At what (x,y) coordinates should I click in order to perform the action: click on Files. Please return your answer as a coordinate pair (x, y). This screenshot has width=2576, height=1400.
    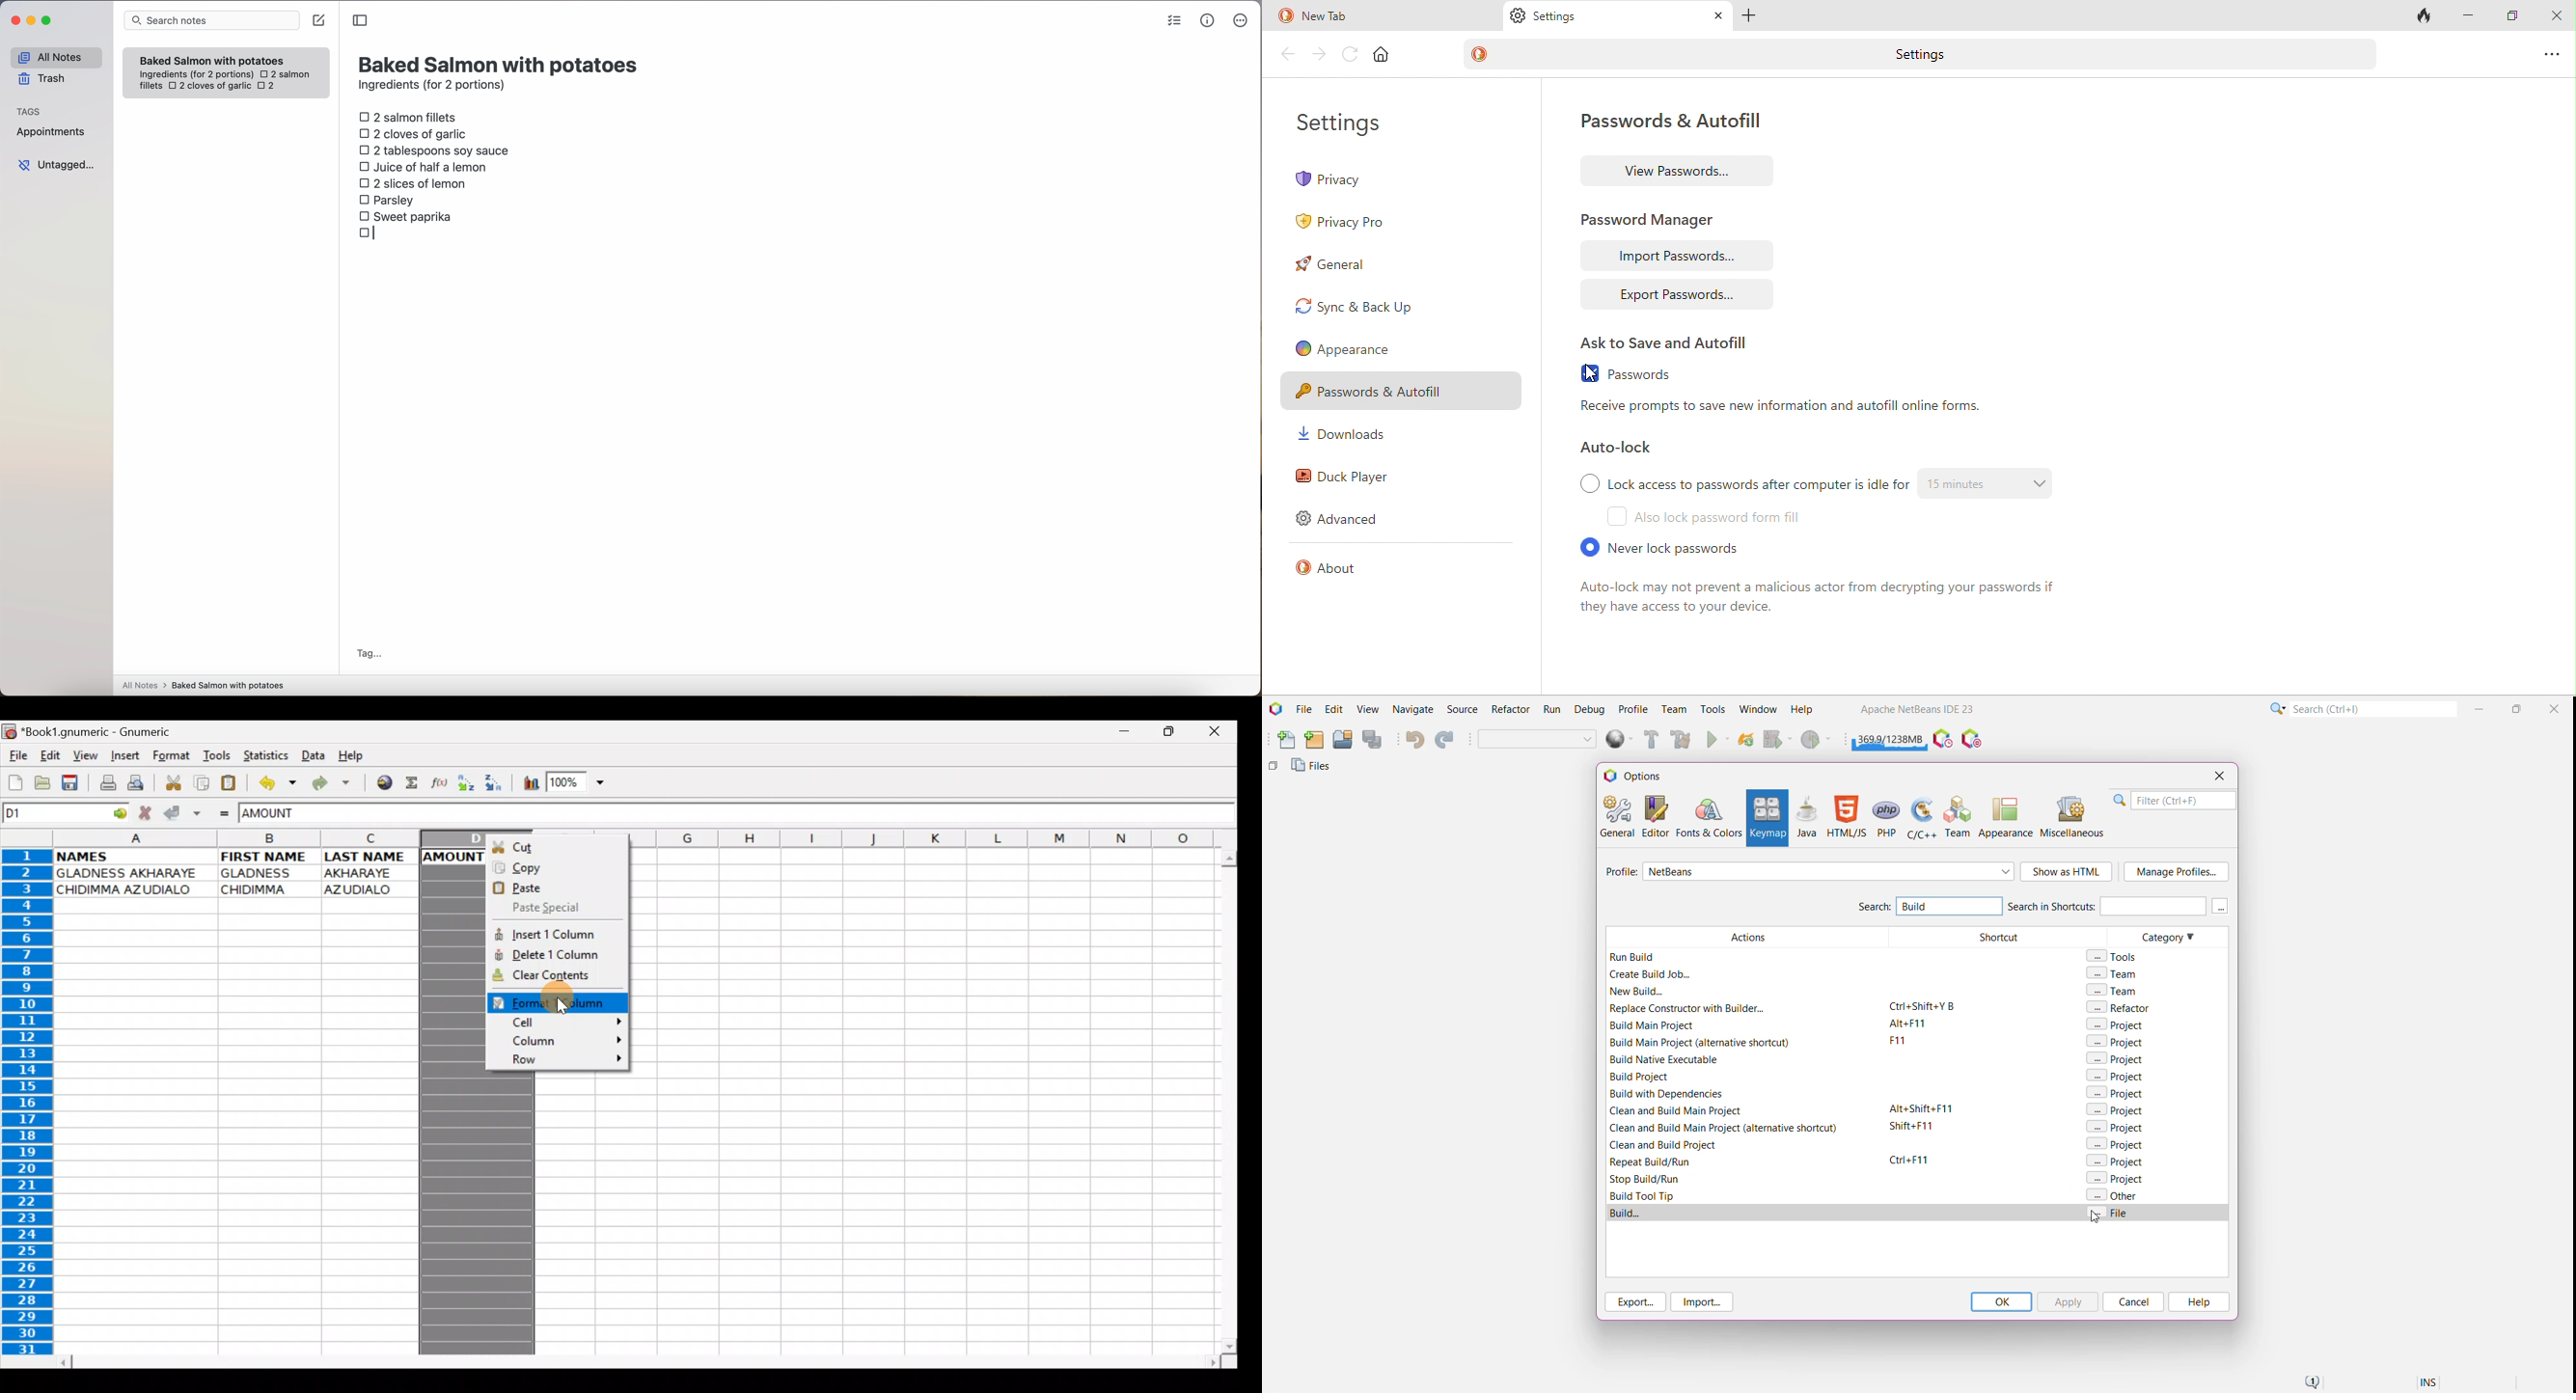
    Looking at the image, I should click on (1313, 769).